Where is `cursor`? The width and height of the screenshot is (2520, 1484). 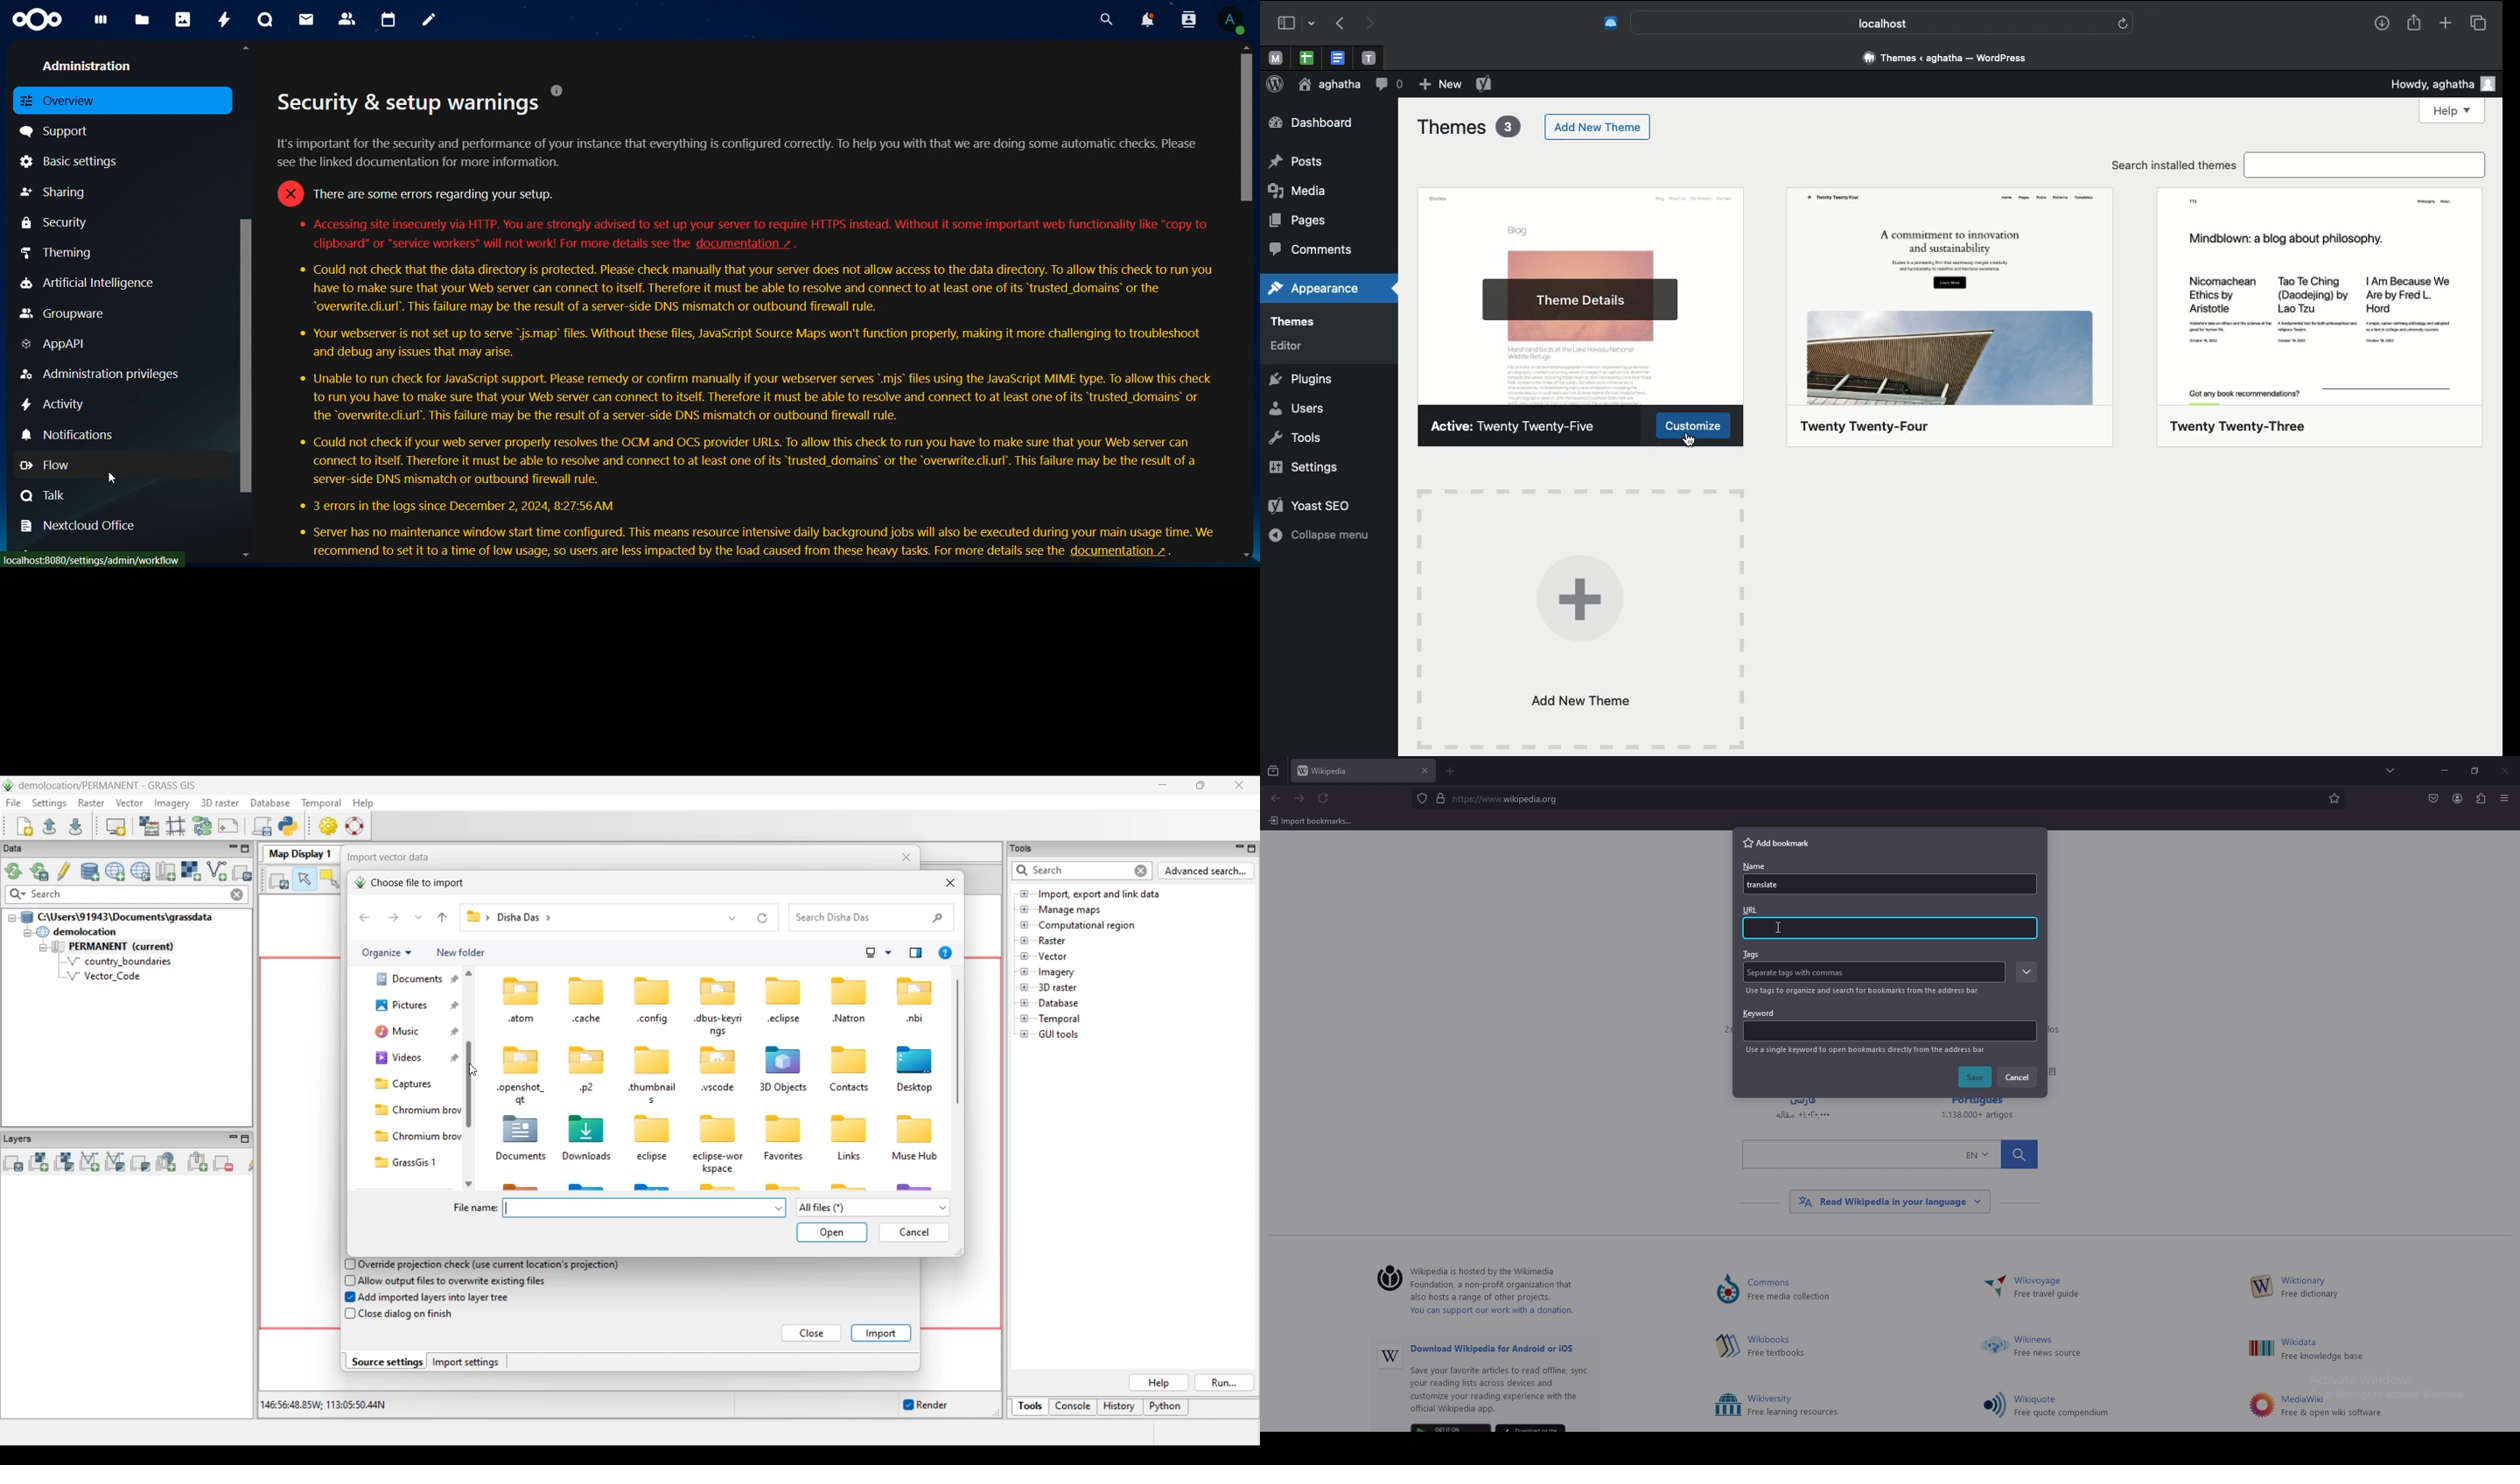
cursor is located at coordinates (1692, 443).